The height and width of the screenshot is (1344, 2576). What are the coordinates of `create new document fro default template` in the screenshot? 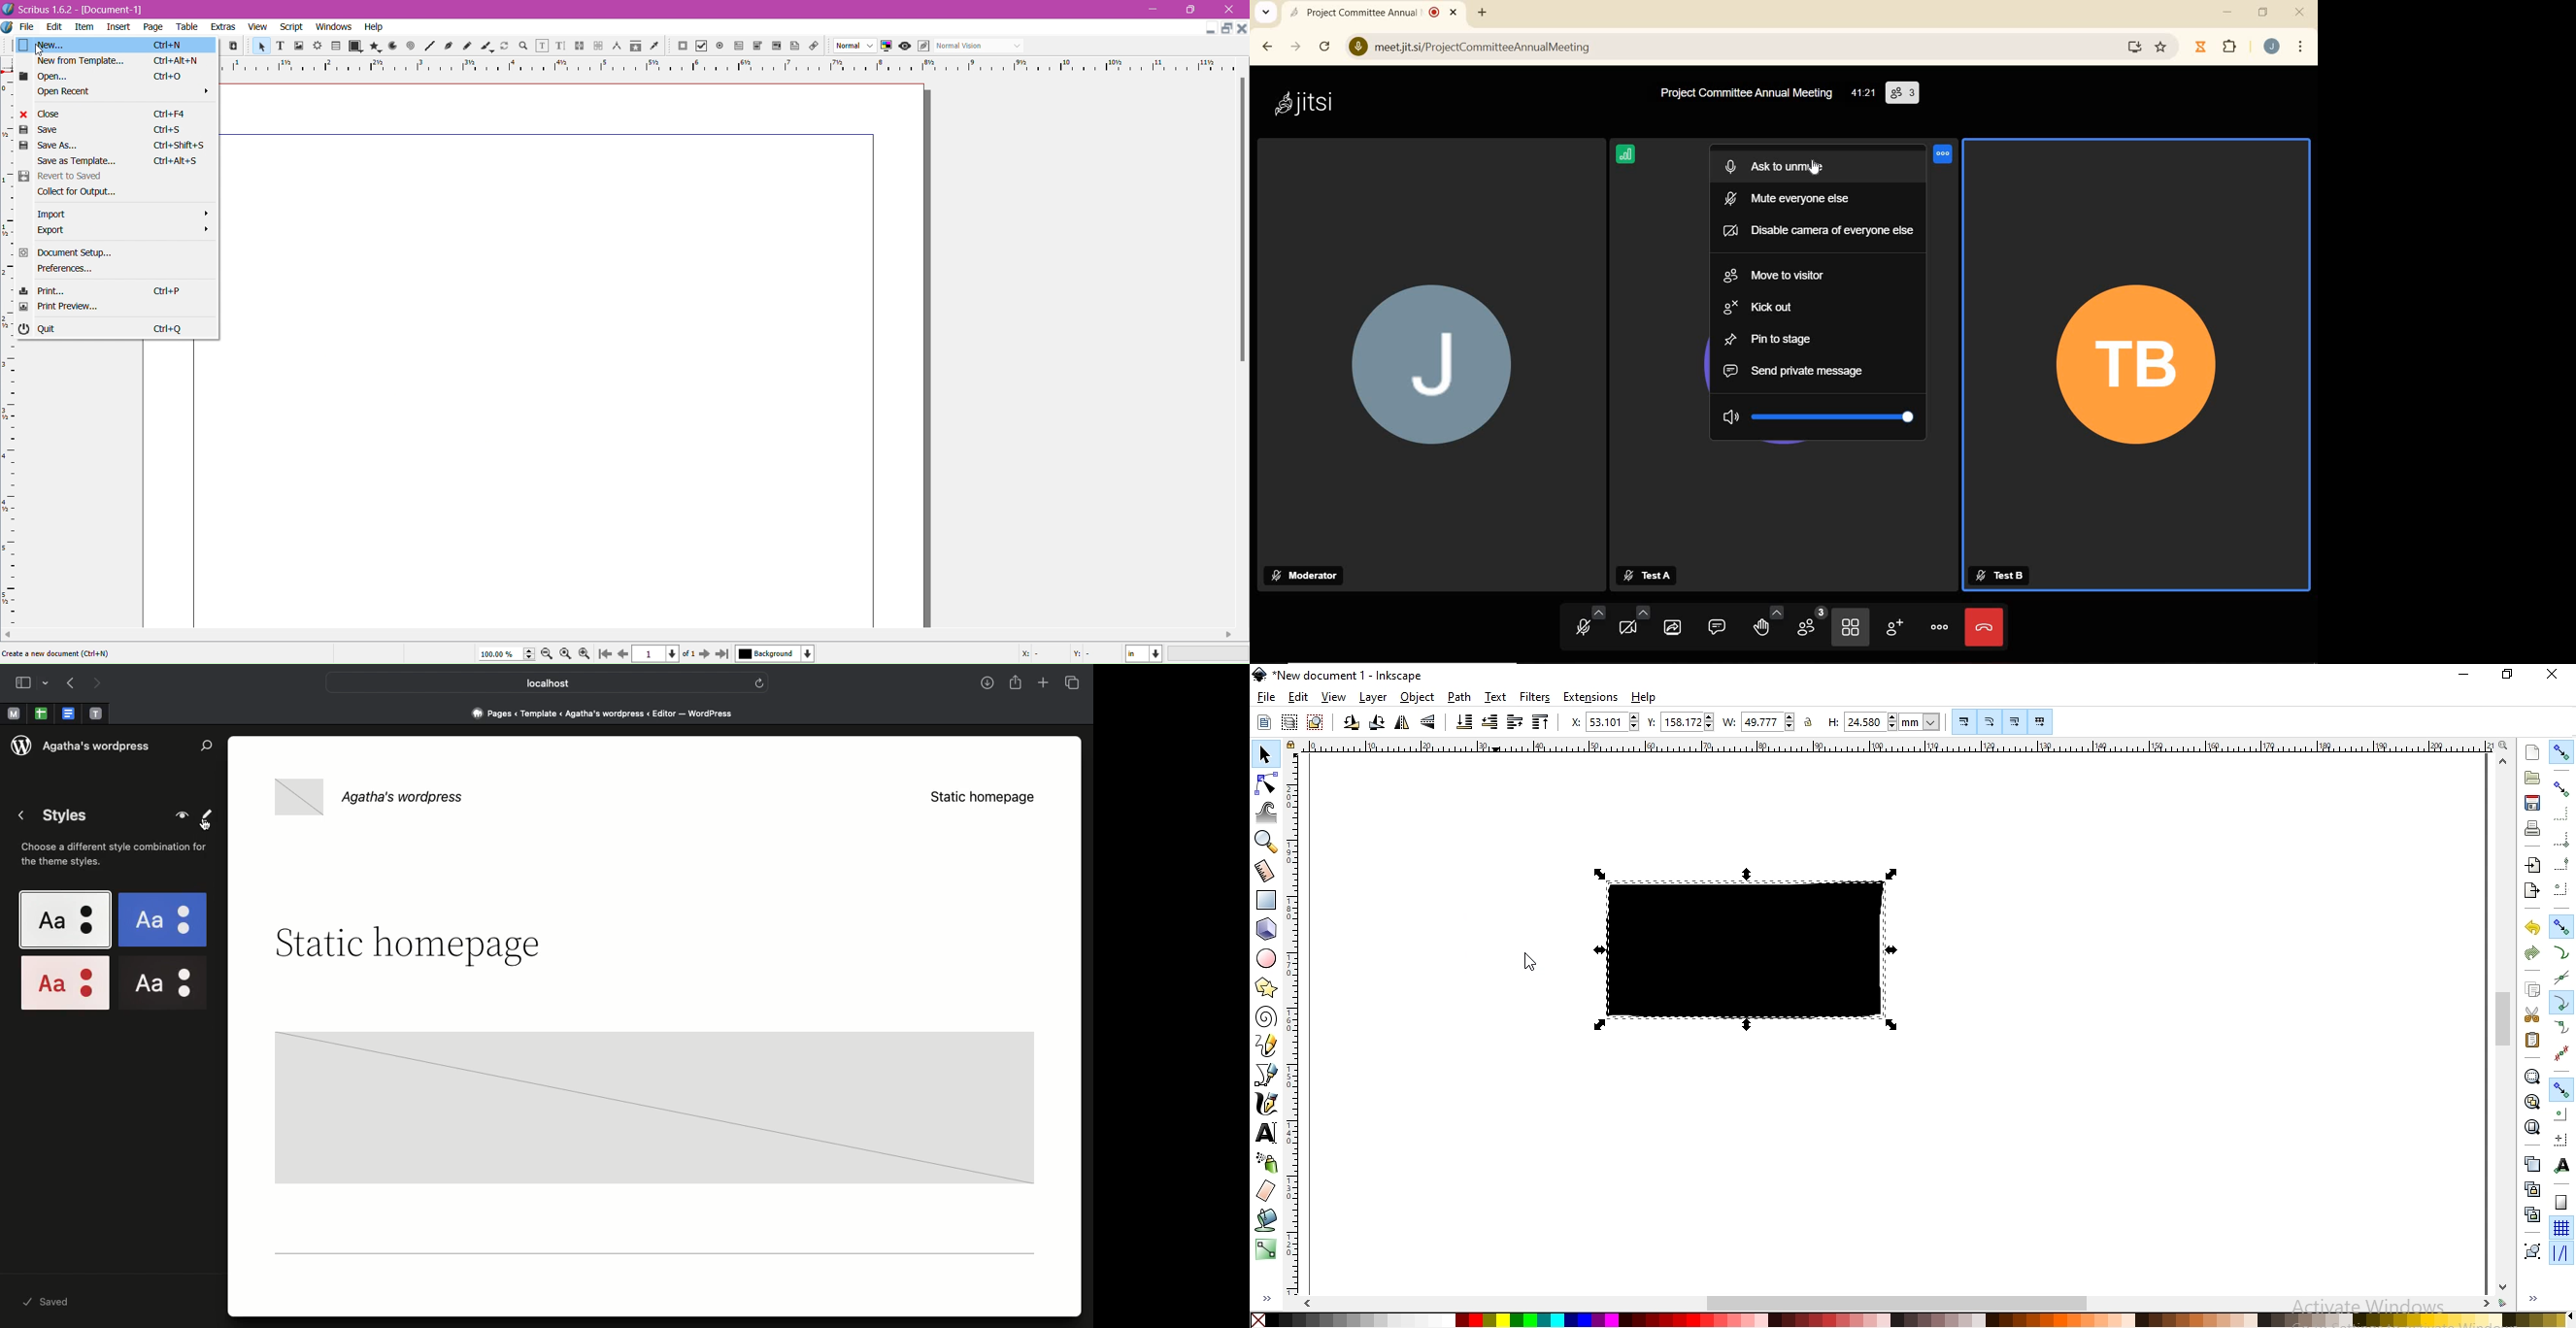 It's located at (2531, 753).